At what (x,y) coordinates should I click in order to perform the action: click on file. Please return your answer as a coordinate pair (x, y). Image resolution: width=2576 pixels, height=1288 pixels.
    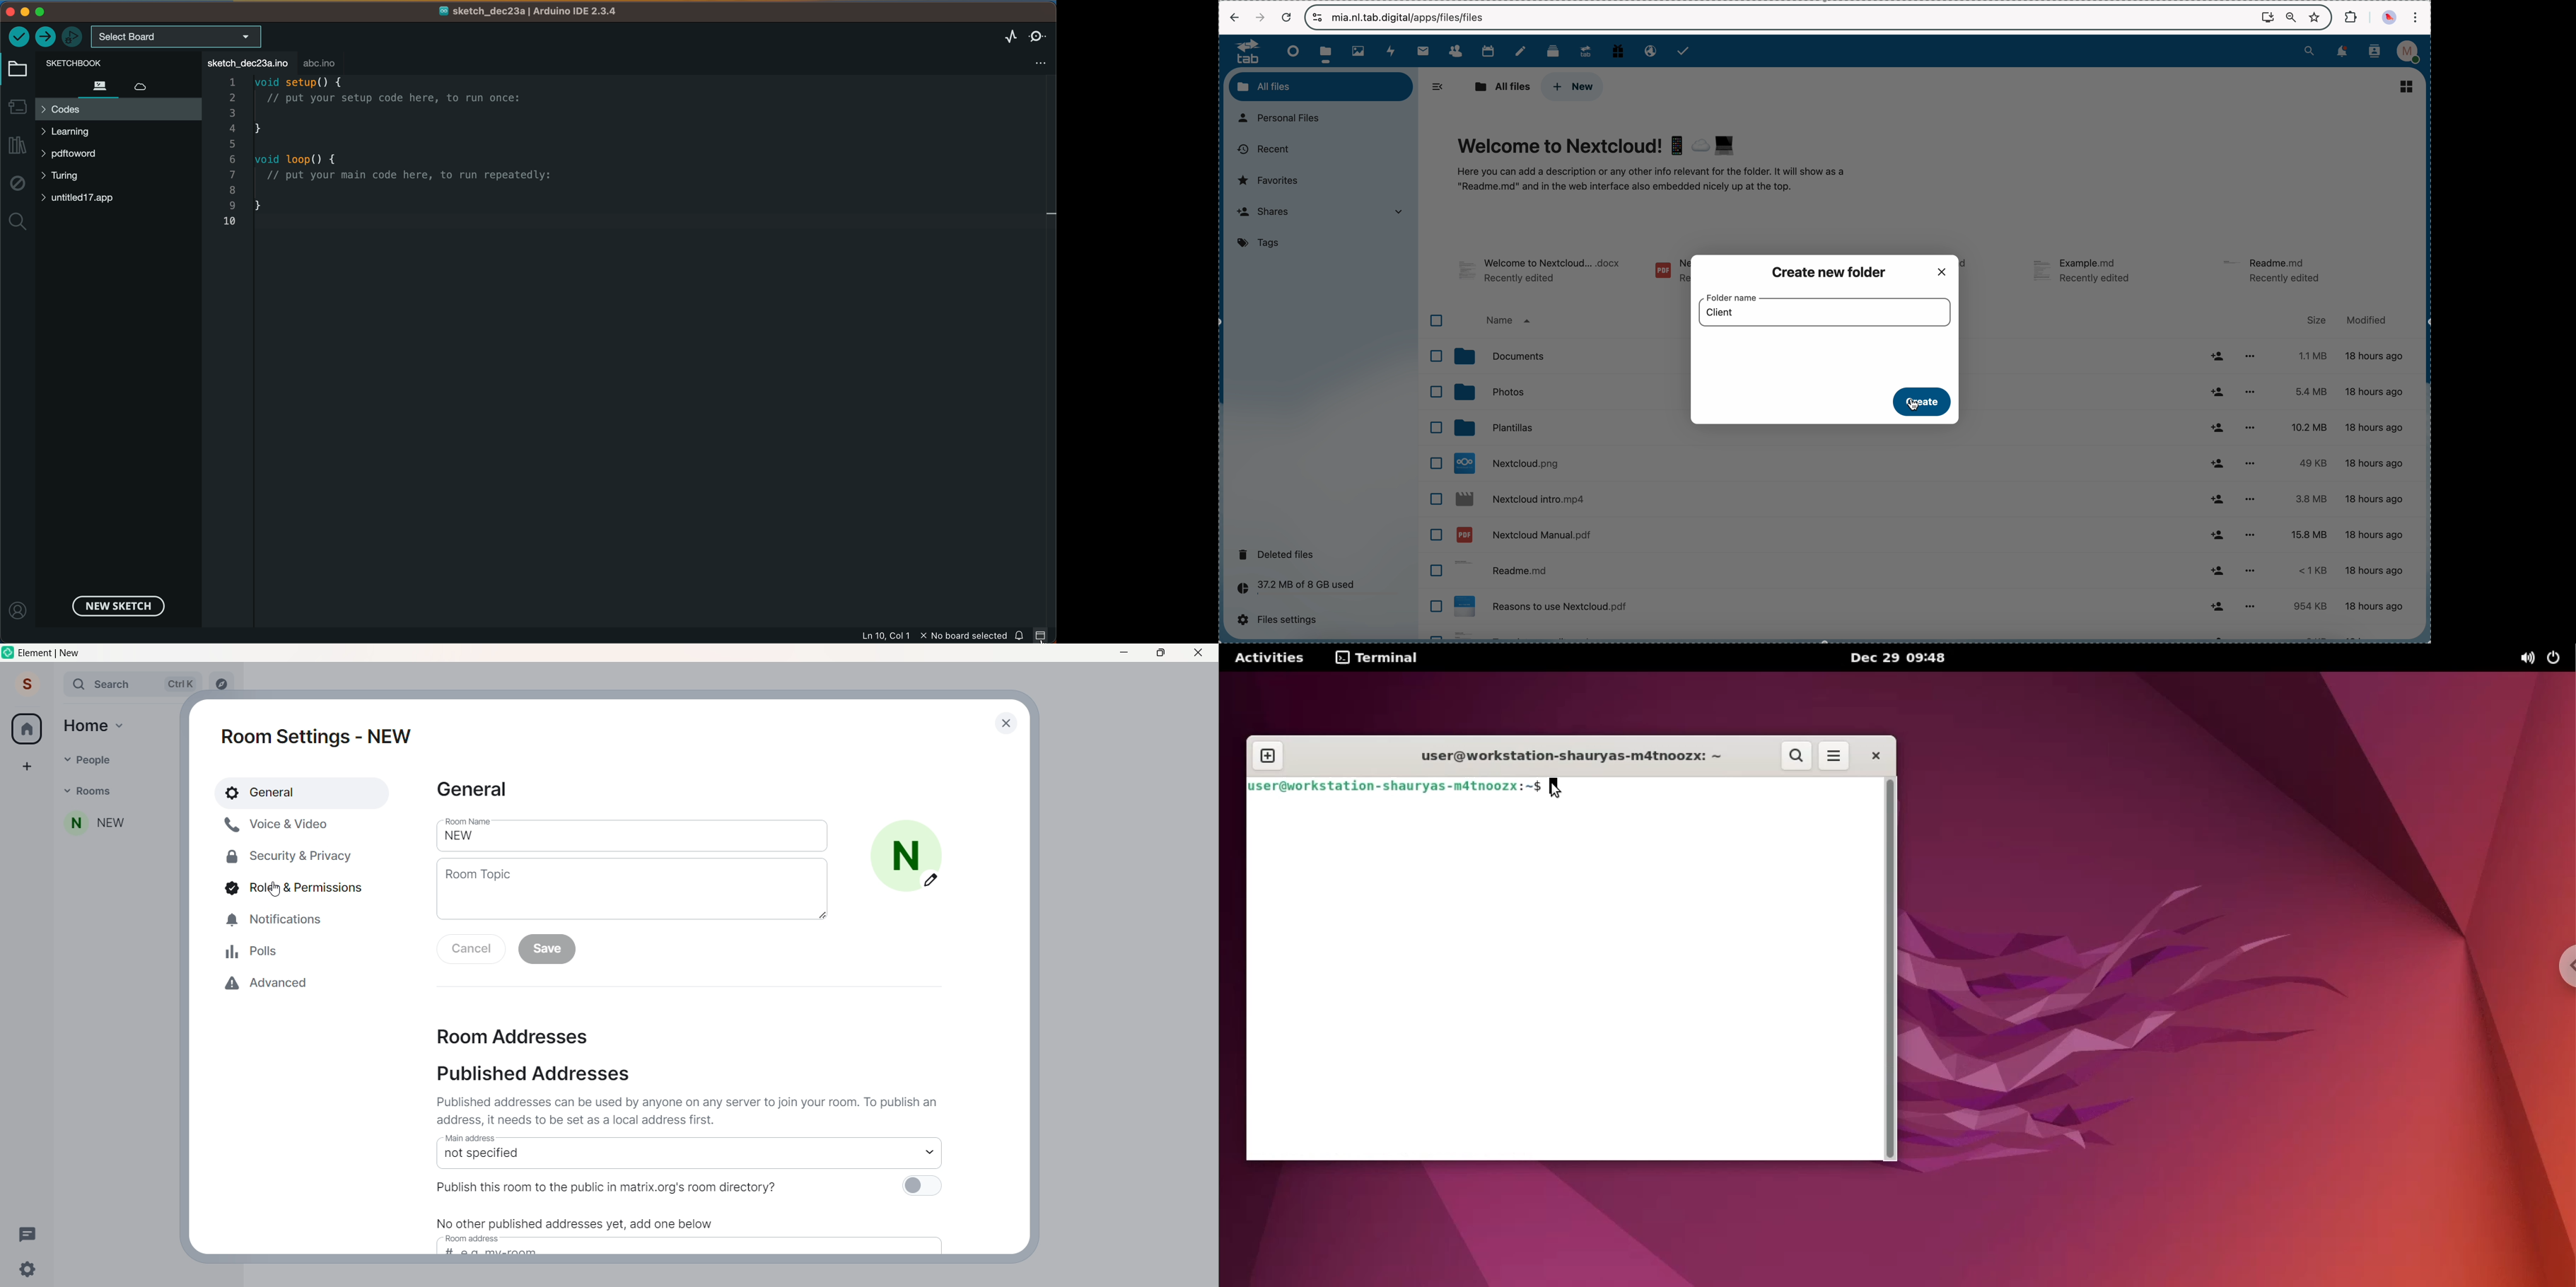
    Looking at the image, I should click on (1821, 462).